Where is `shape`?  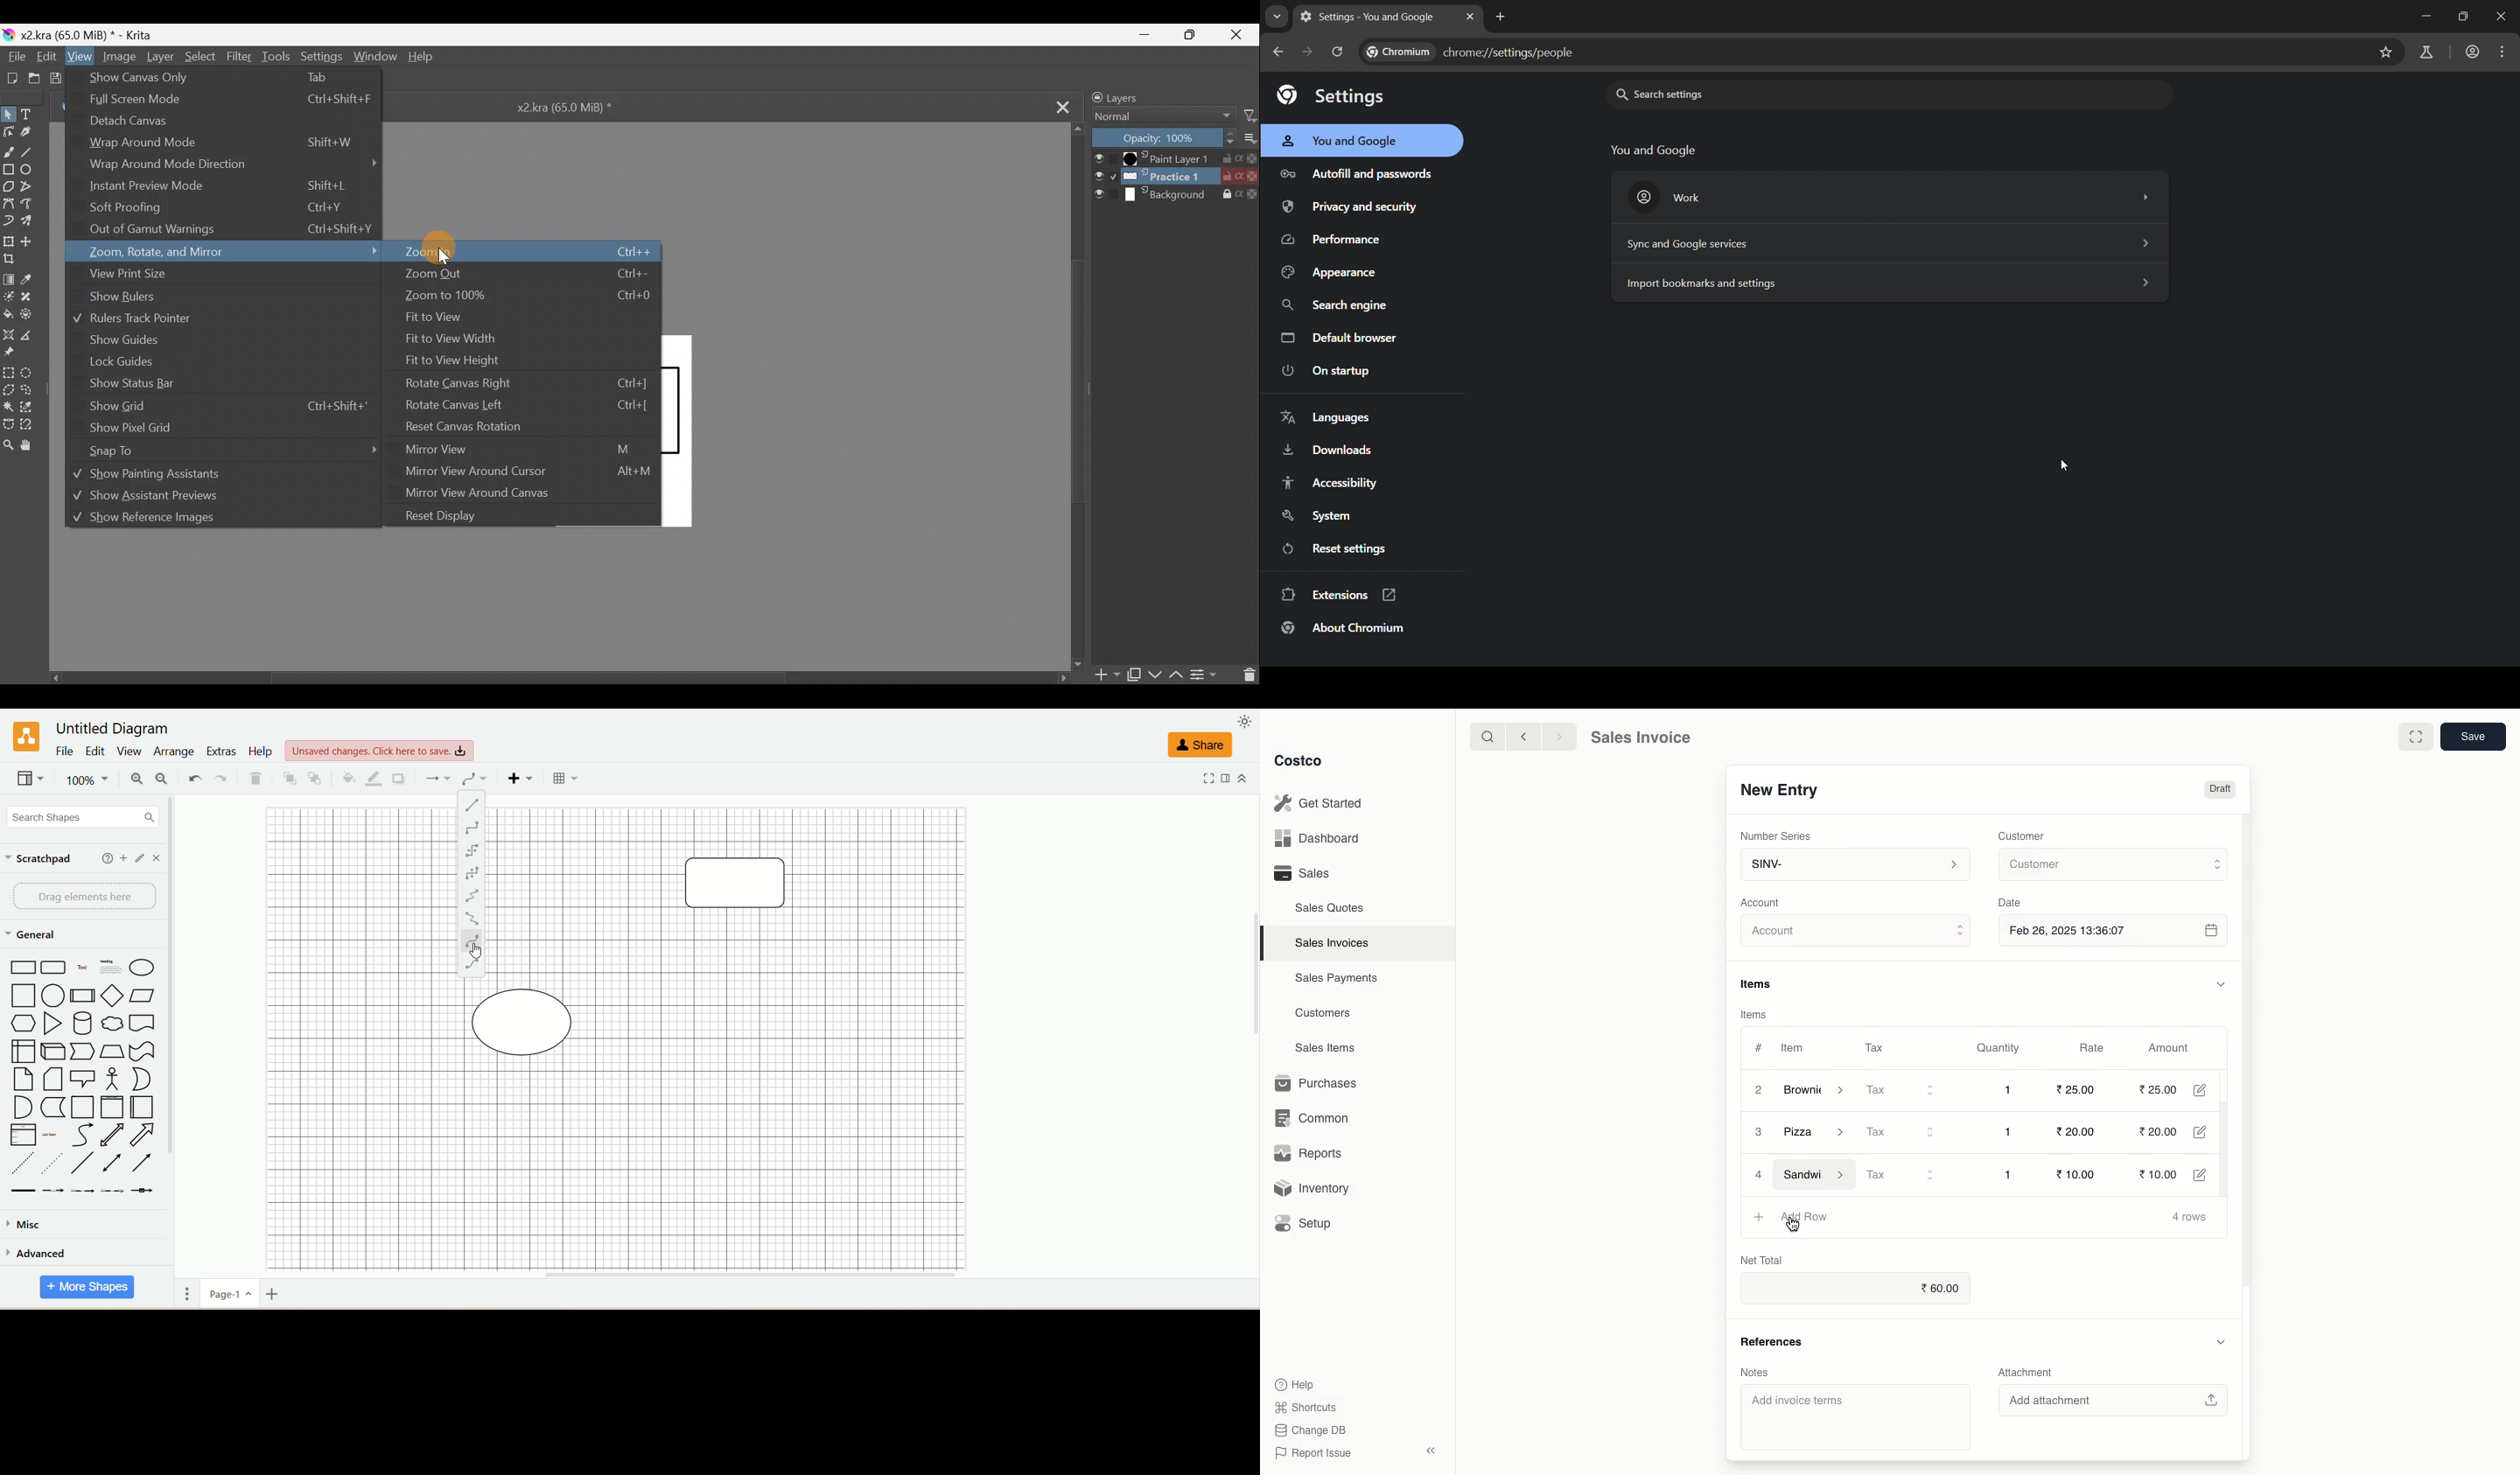 shape is located at coordinates (741, 885).